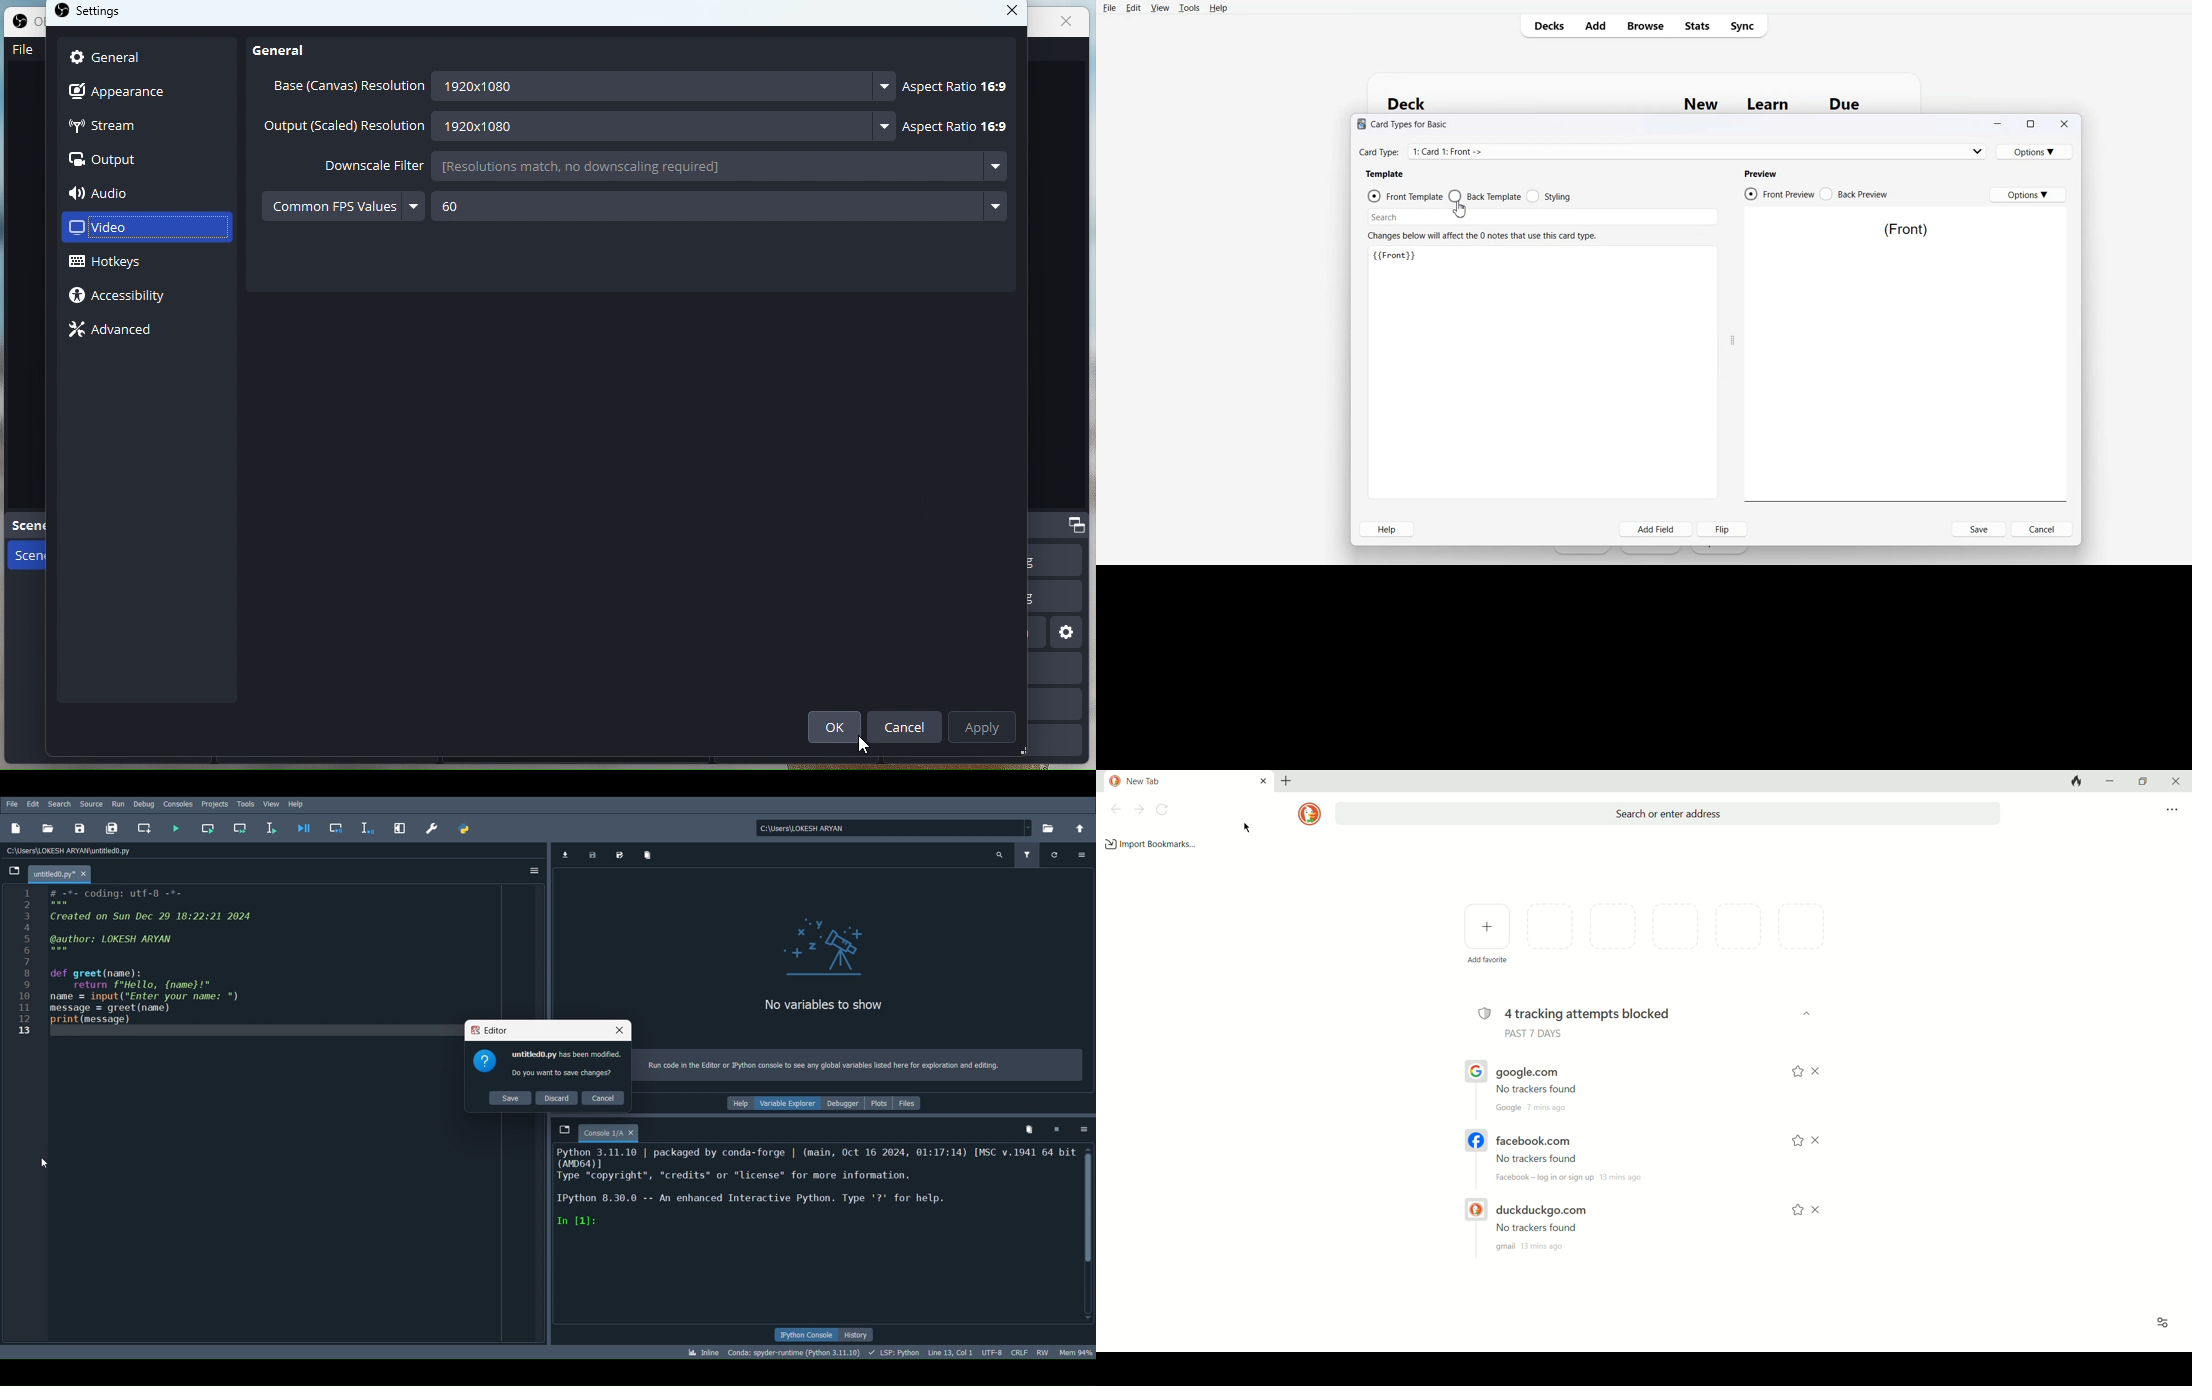 This screenshot has height=1400, width=2212. Describe the element at coordinates (2029, 124) in the screenshot. I see `Maximize` at that location.